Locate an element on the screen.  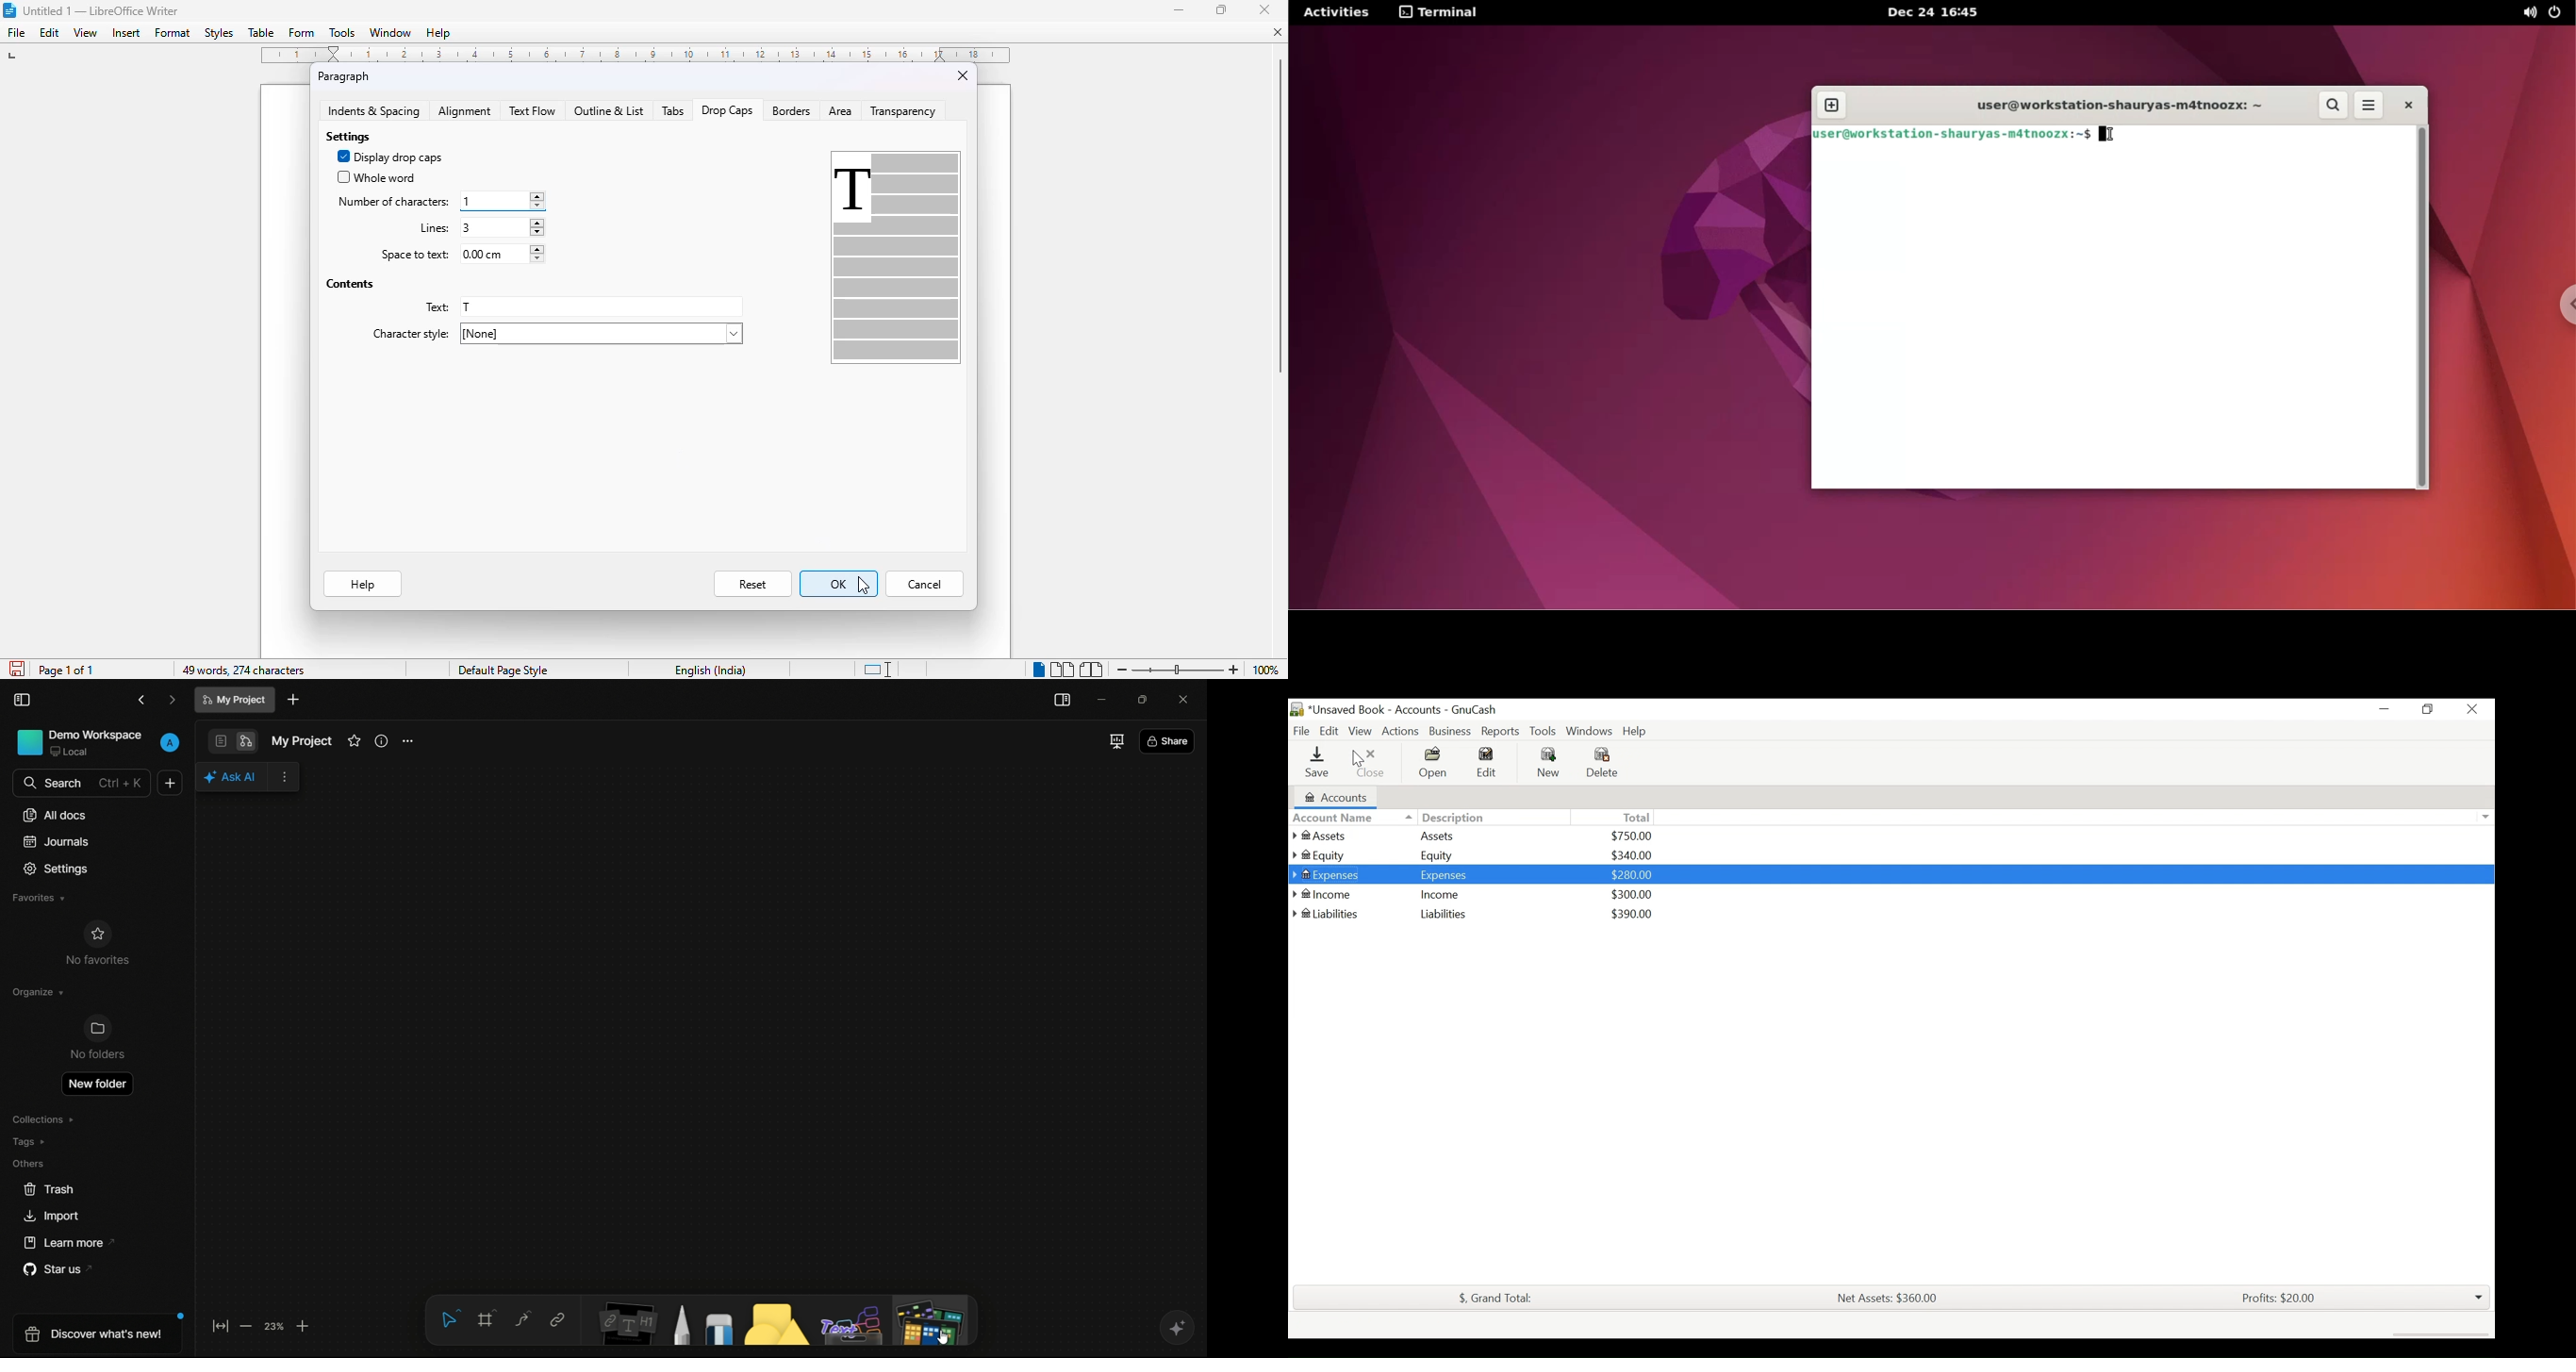
Account book name is located at coordinates (1376, 710).